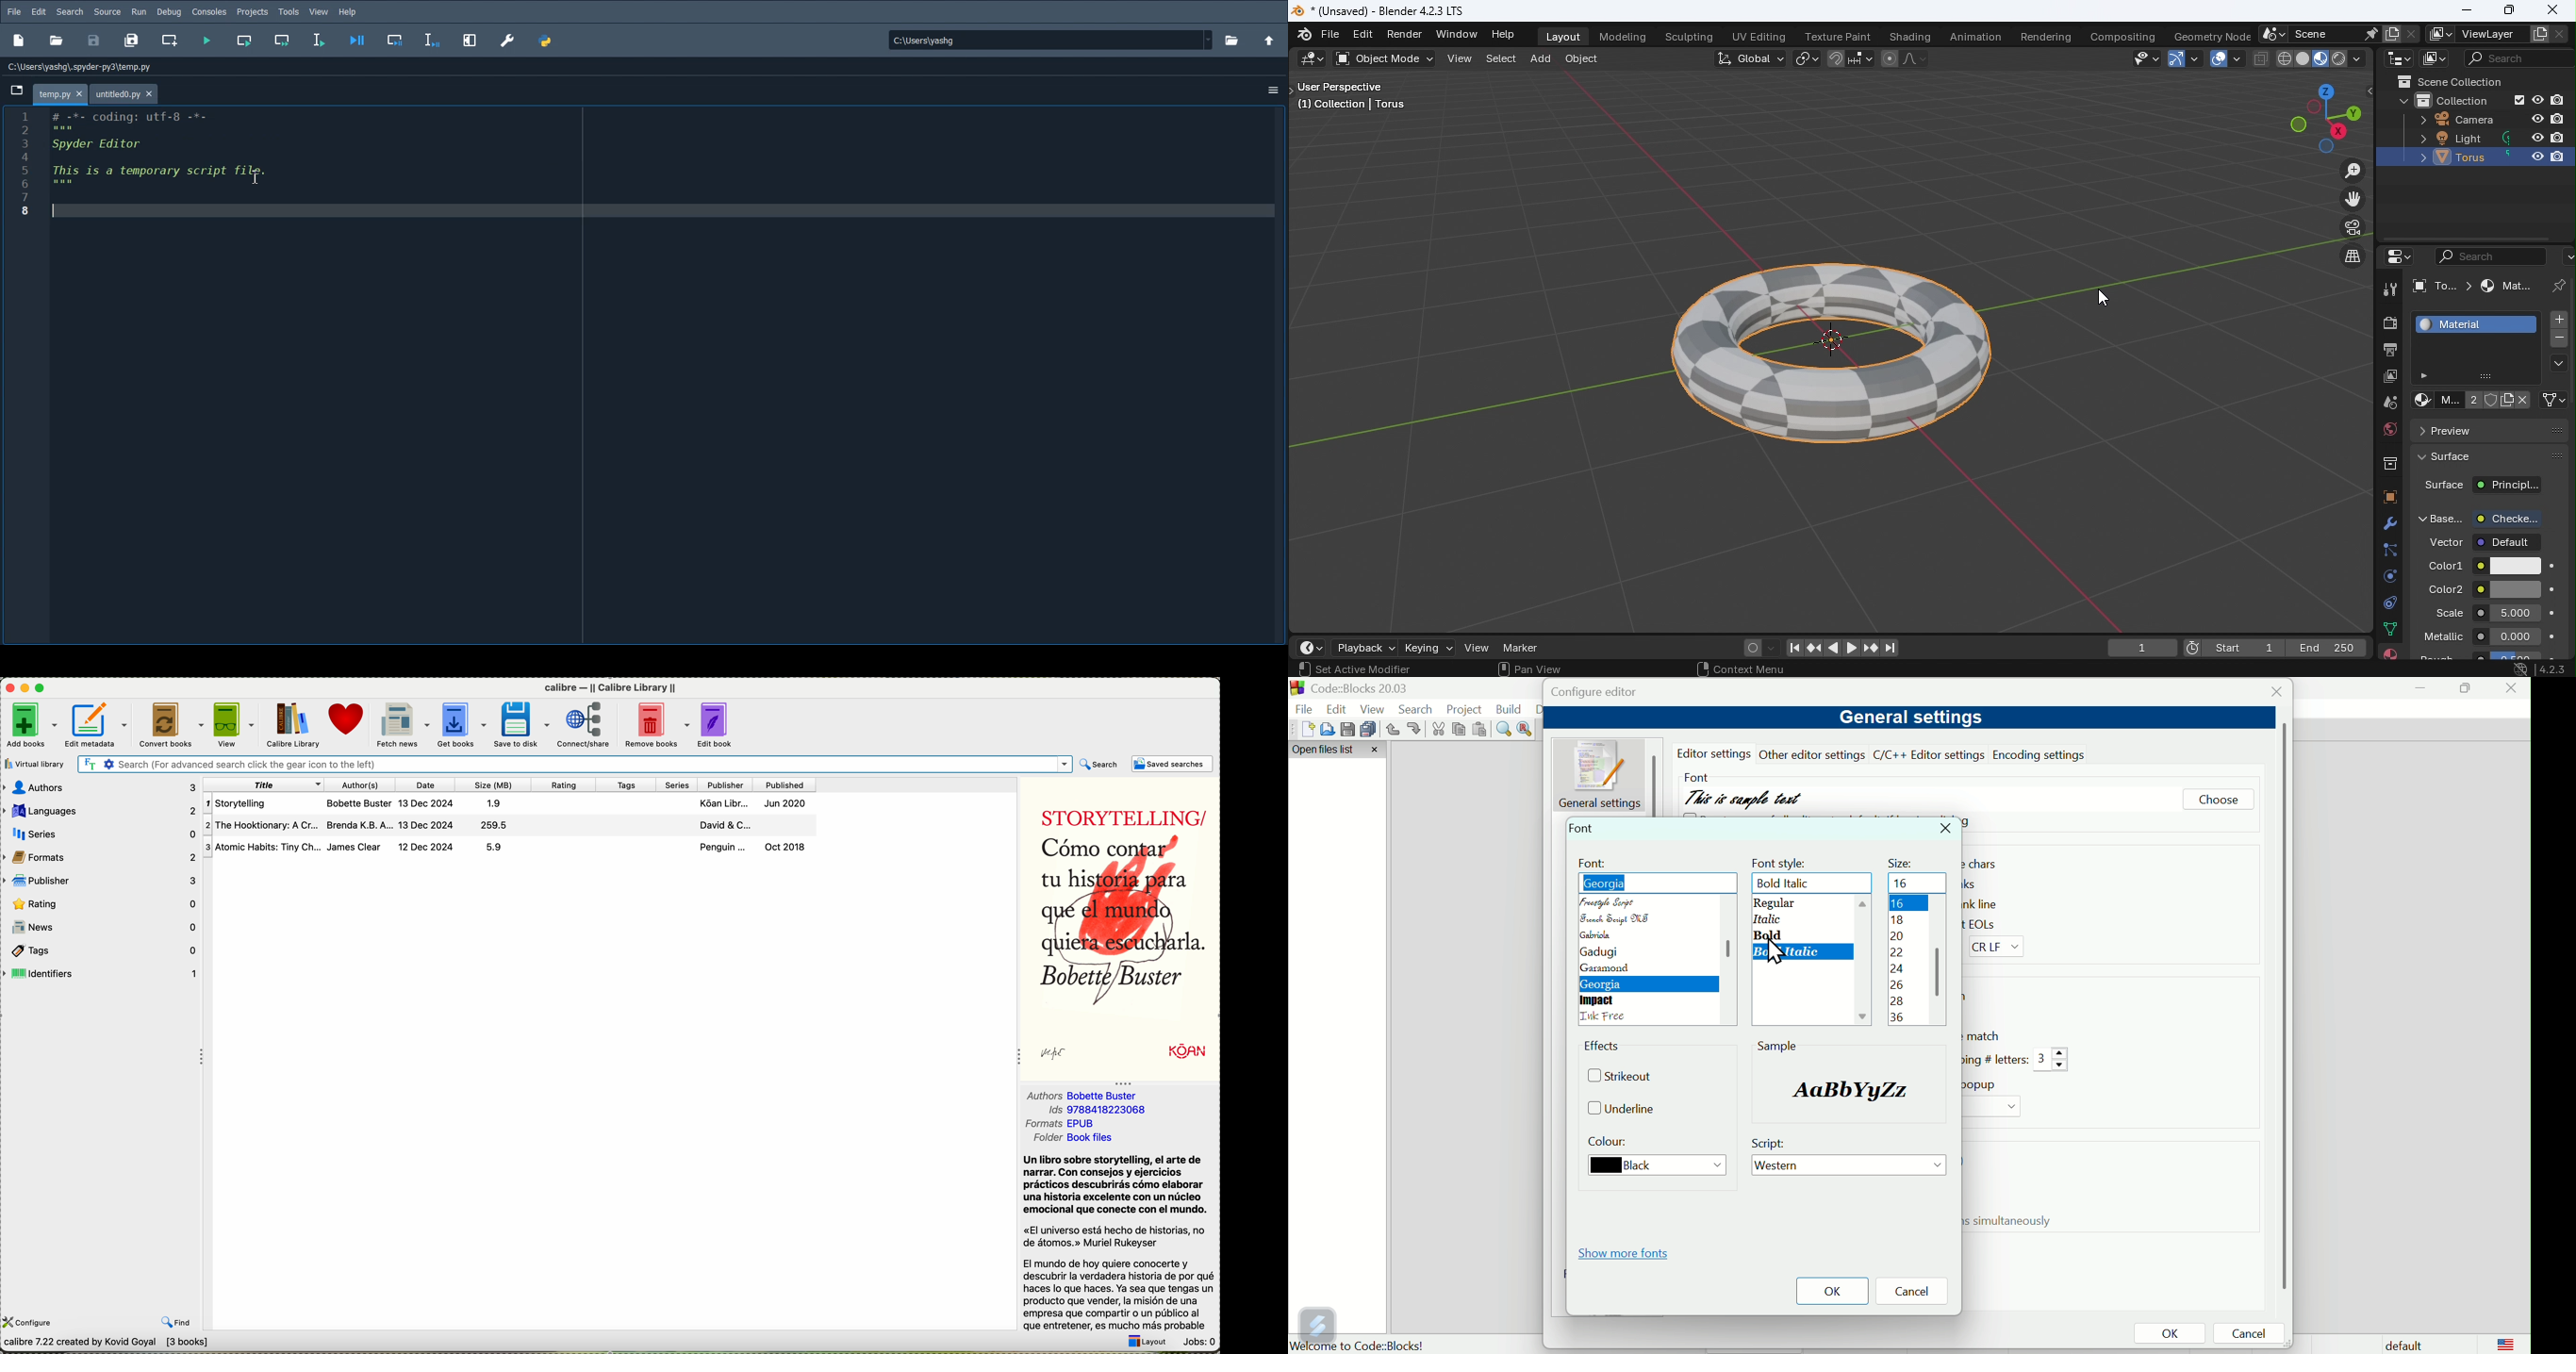 The image size is (2576, 1372). Describe the element at coordinates (722, 846) in the screenshot. I see `Penguin` at that location.